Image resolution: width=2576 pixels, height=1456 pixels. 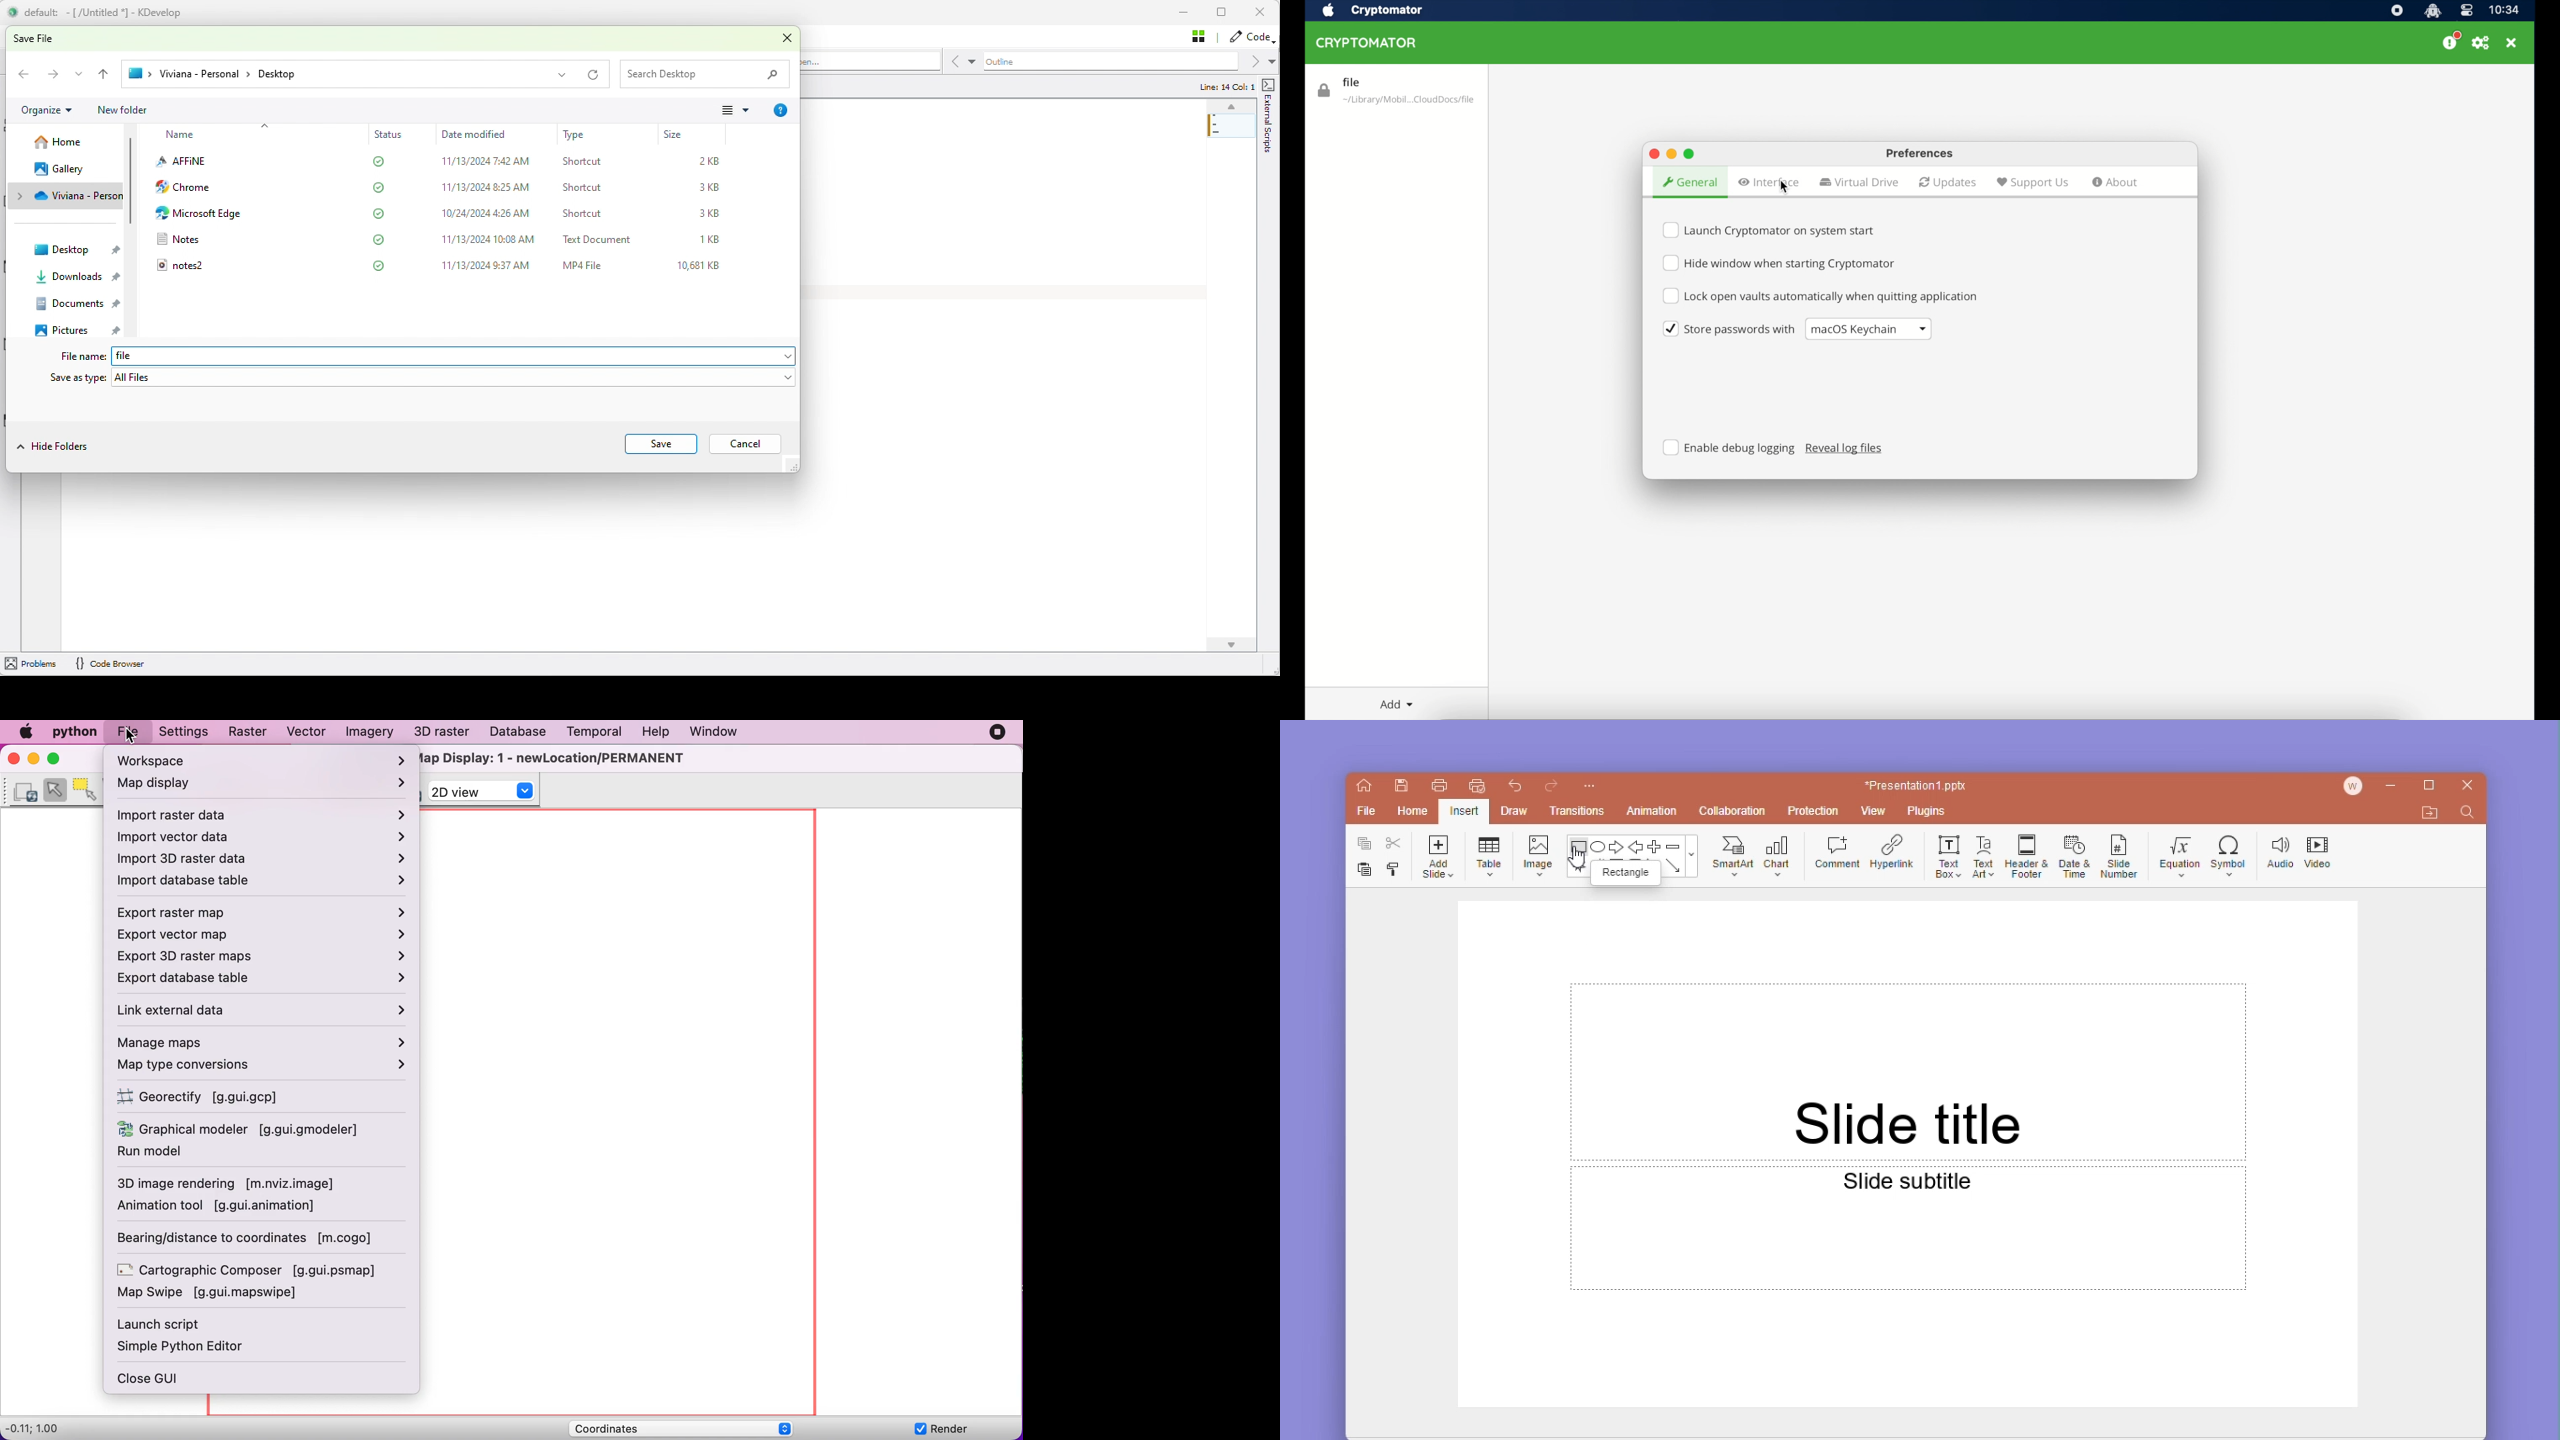 I want to click on slide number, so click(x=2118, y=855).